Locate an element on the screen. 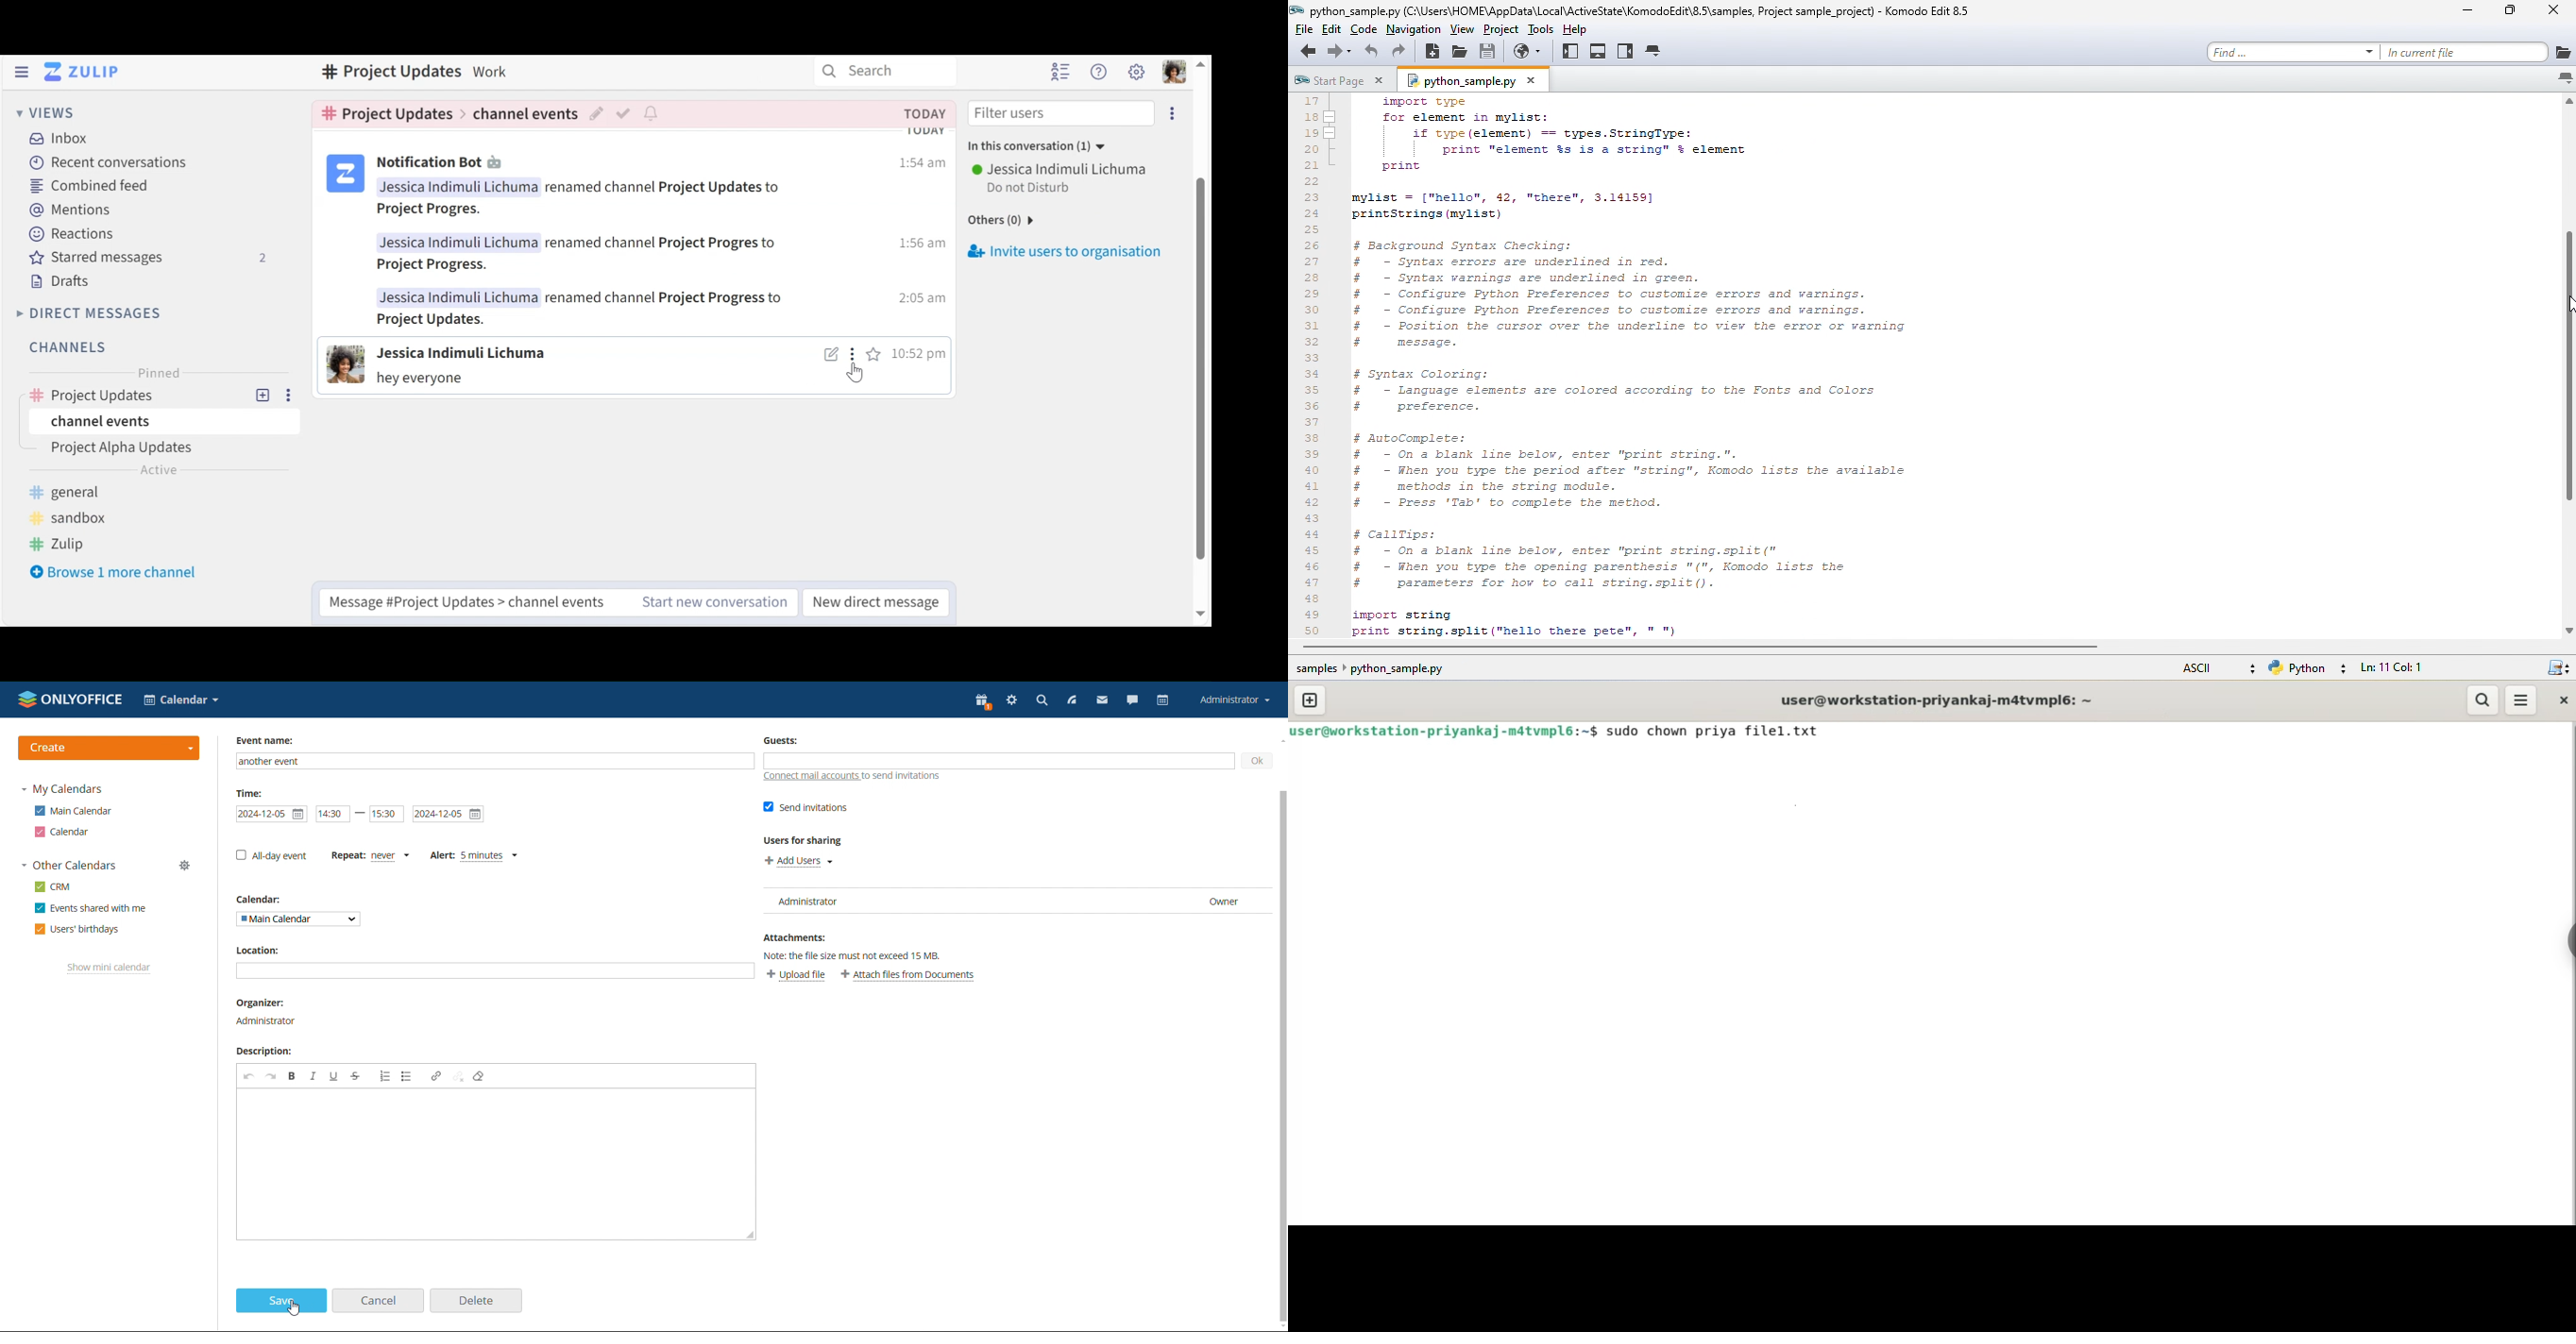  link is located at coordinates (436, 1076).